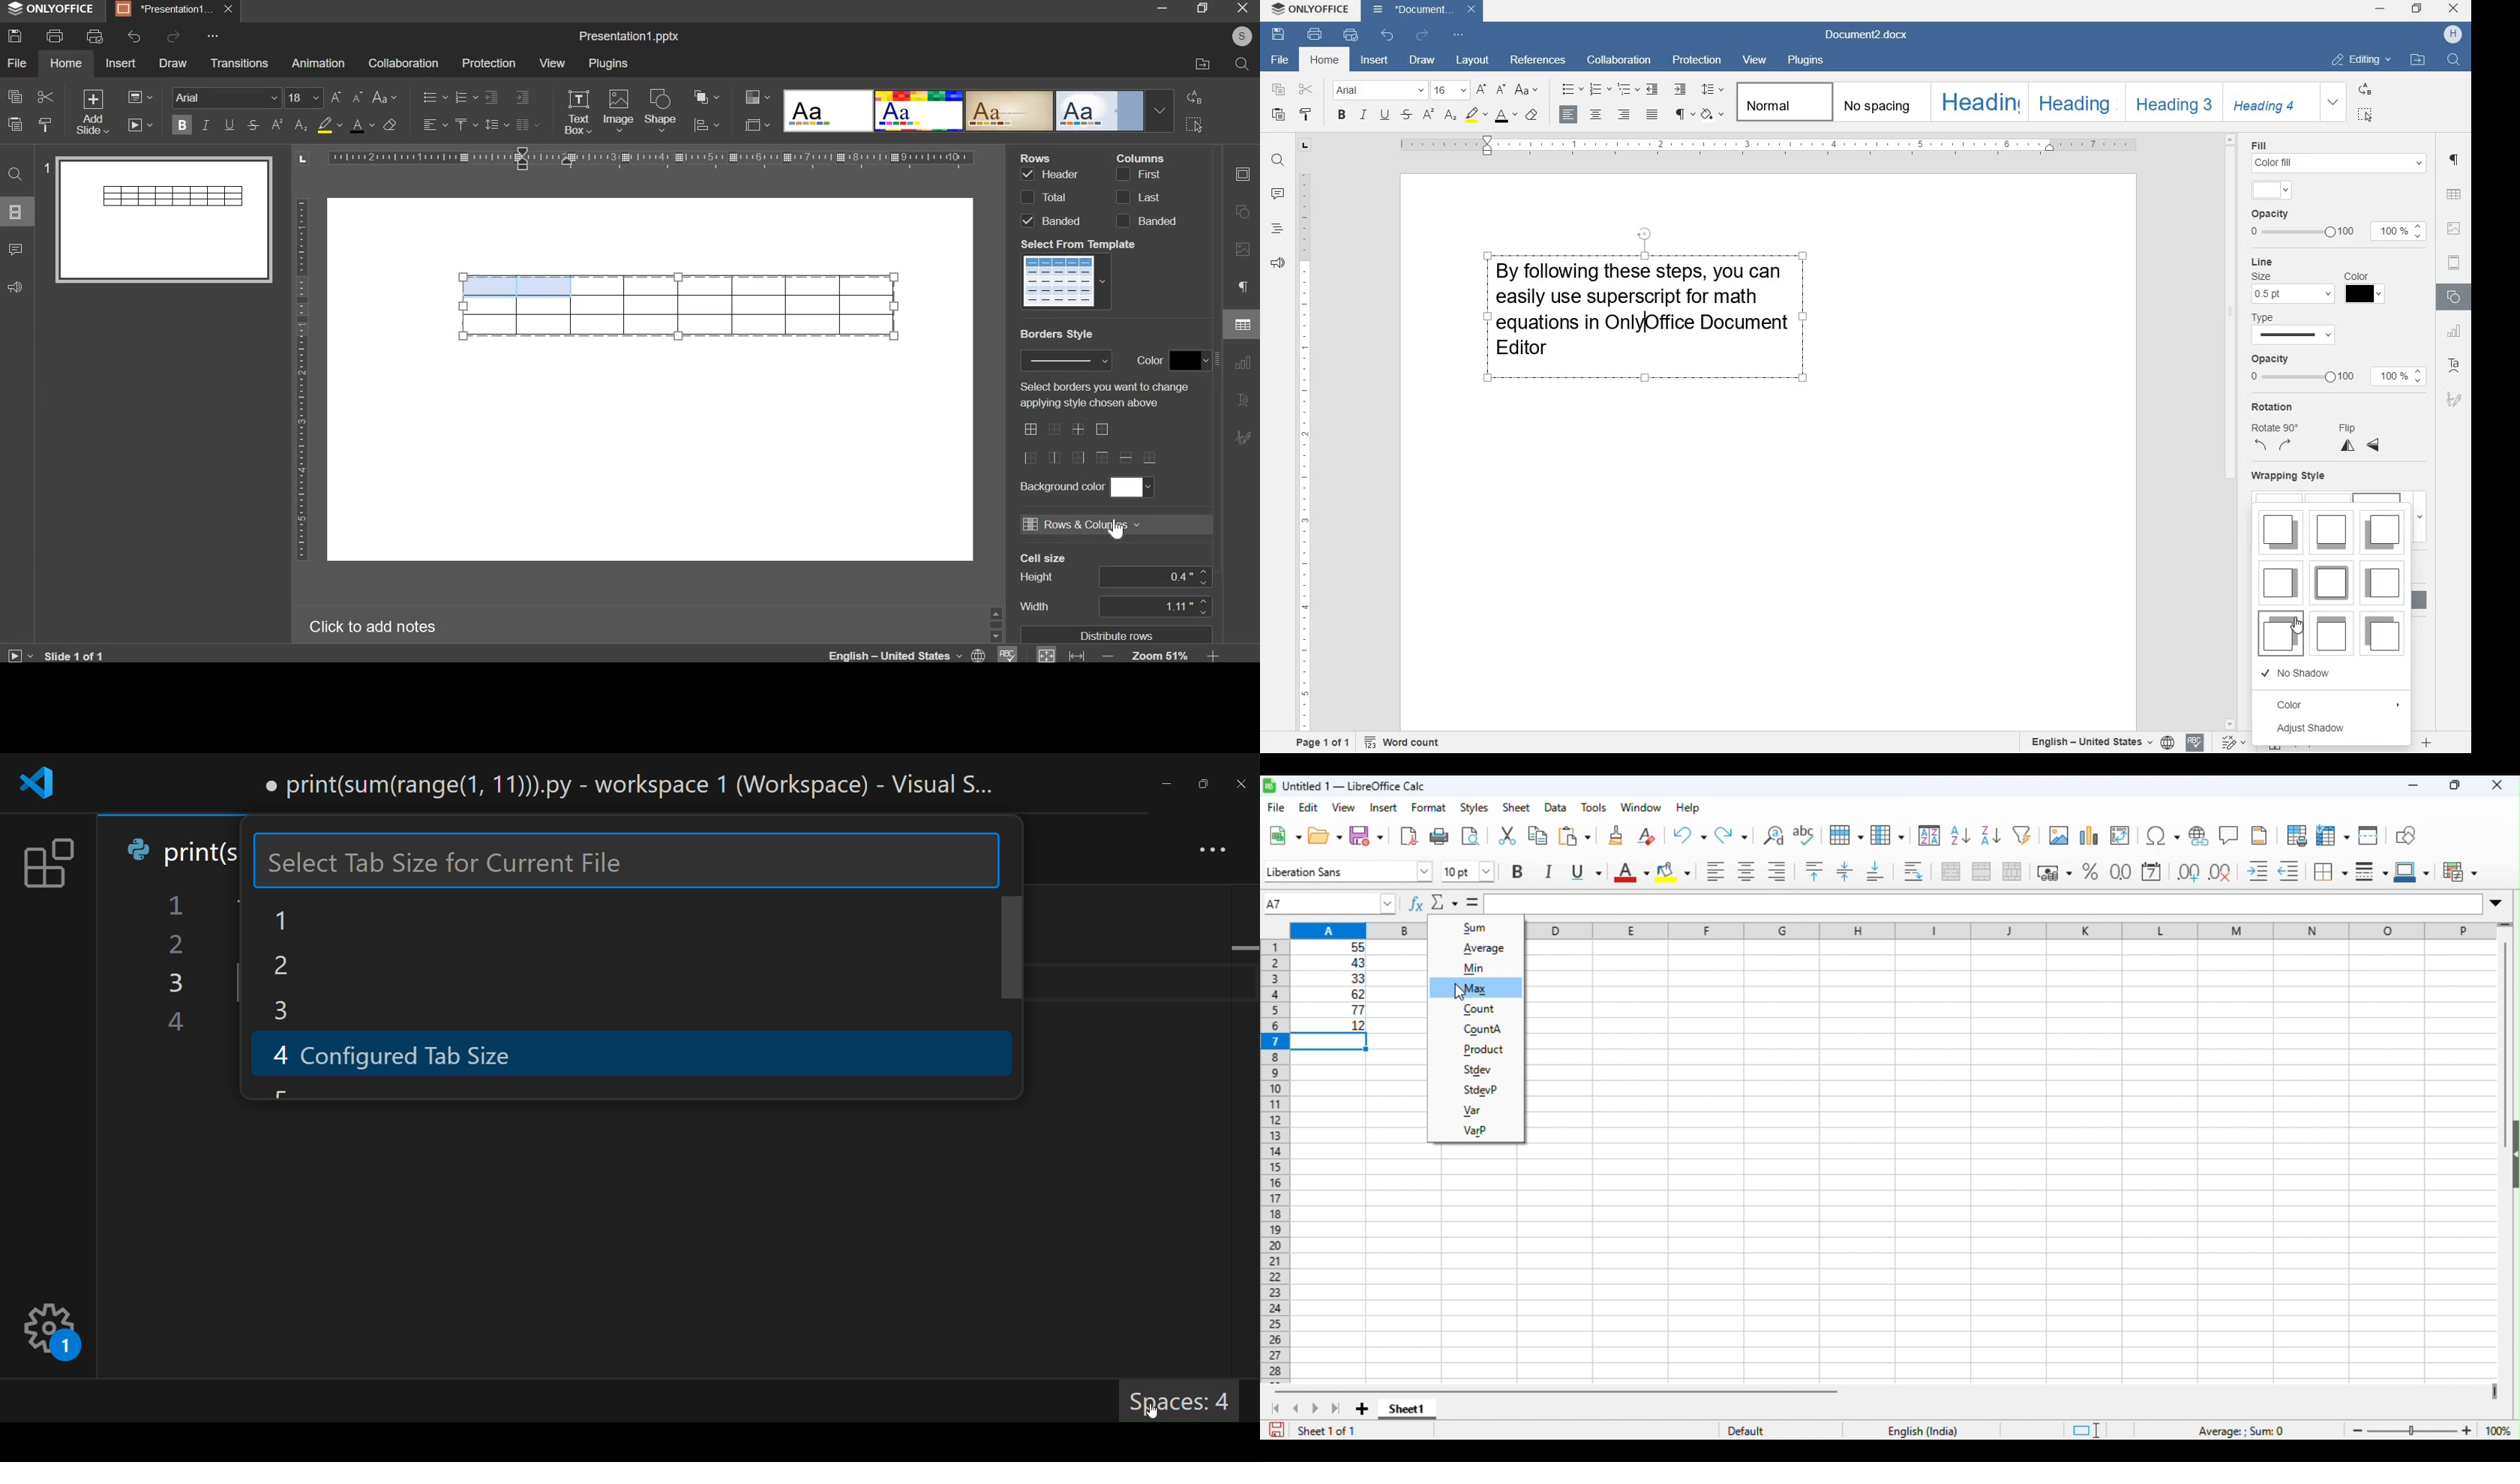 The image size is (2520, 1484). I want to click on insert, so click(121, 62).